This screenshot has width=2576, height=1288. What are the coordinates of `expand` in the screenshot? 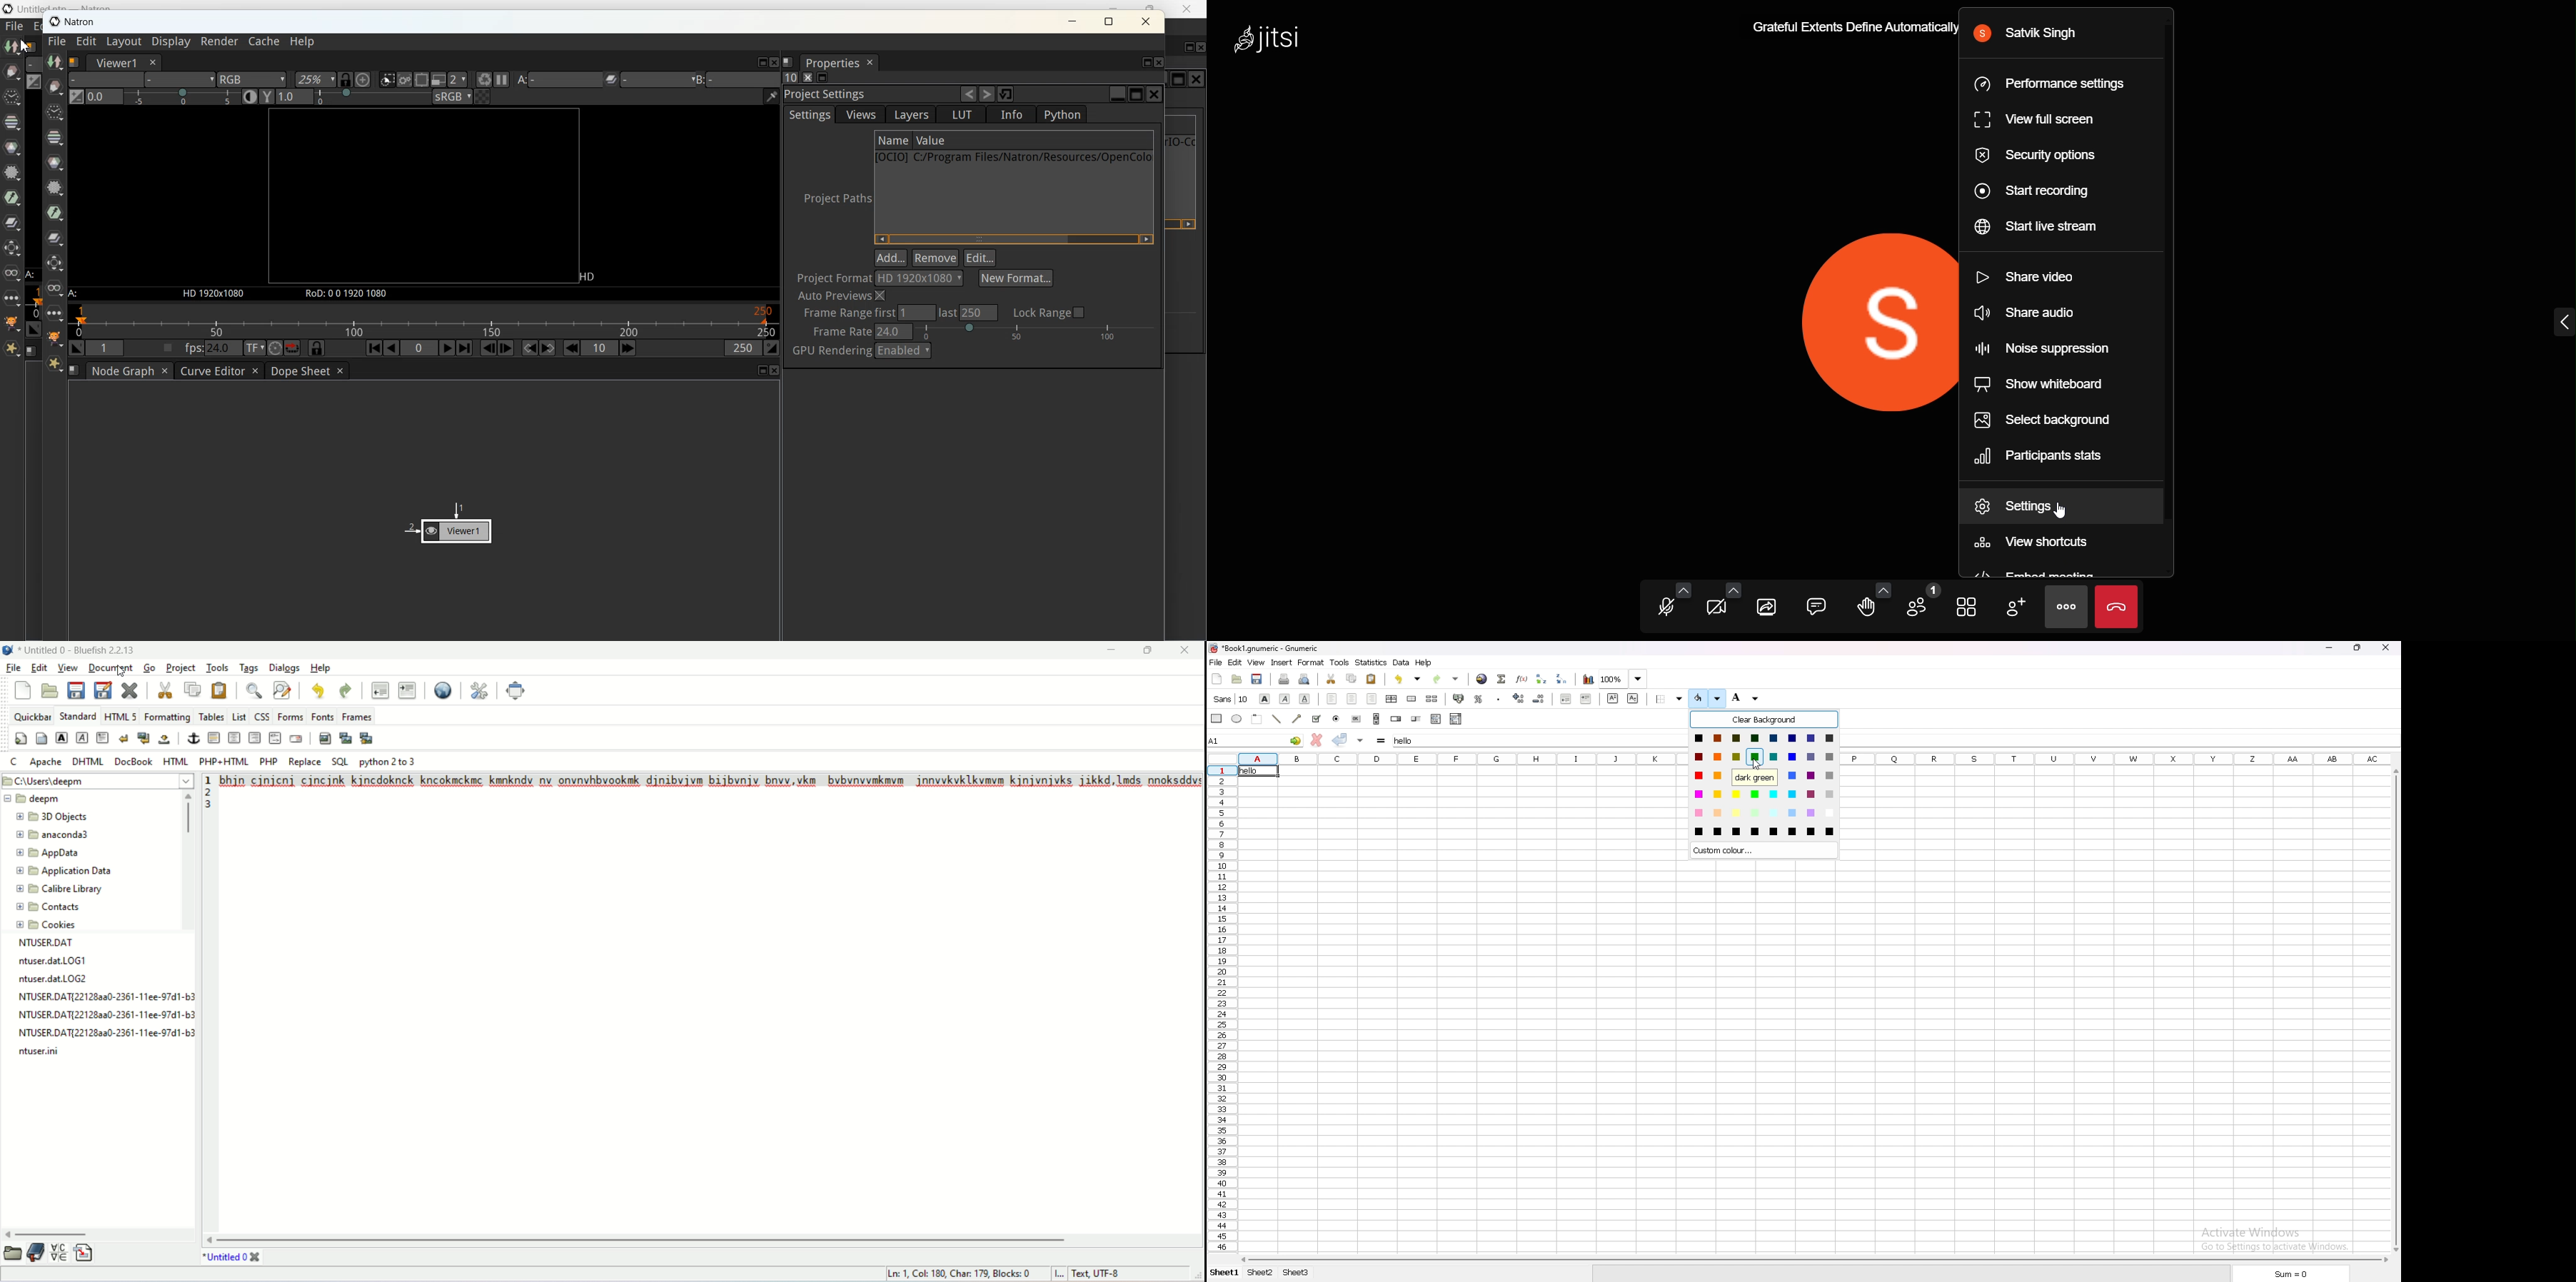 It's located at (2532, 320).